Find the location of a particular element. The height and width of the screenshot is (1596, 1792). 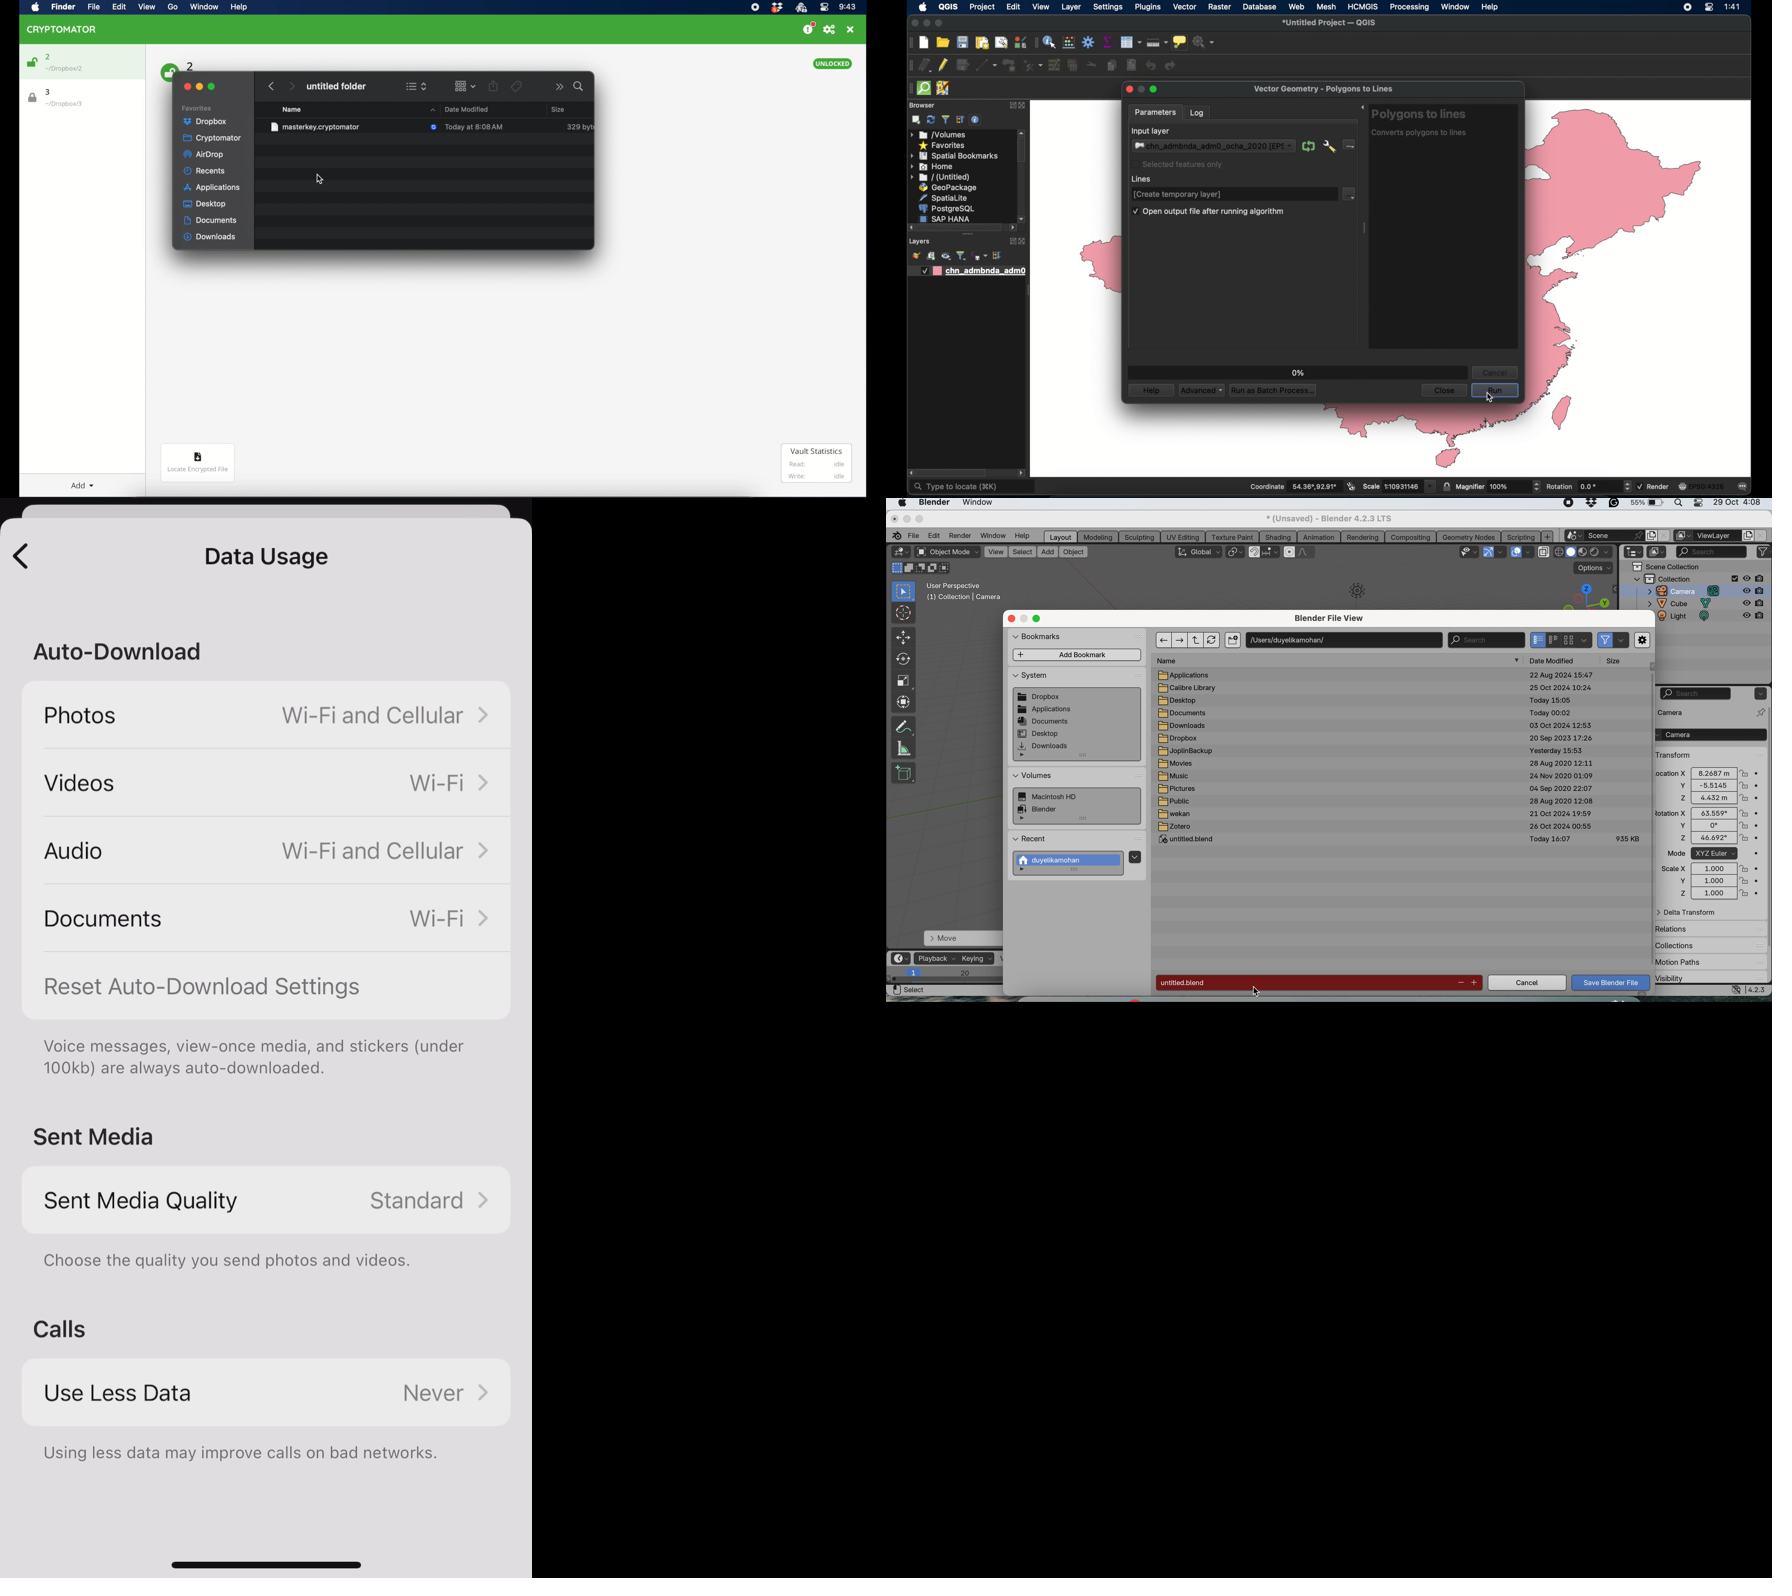

Sent Media is located at coordinates (97, 1135).